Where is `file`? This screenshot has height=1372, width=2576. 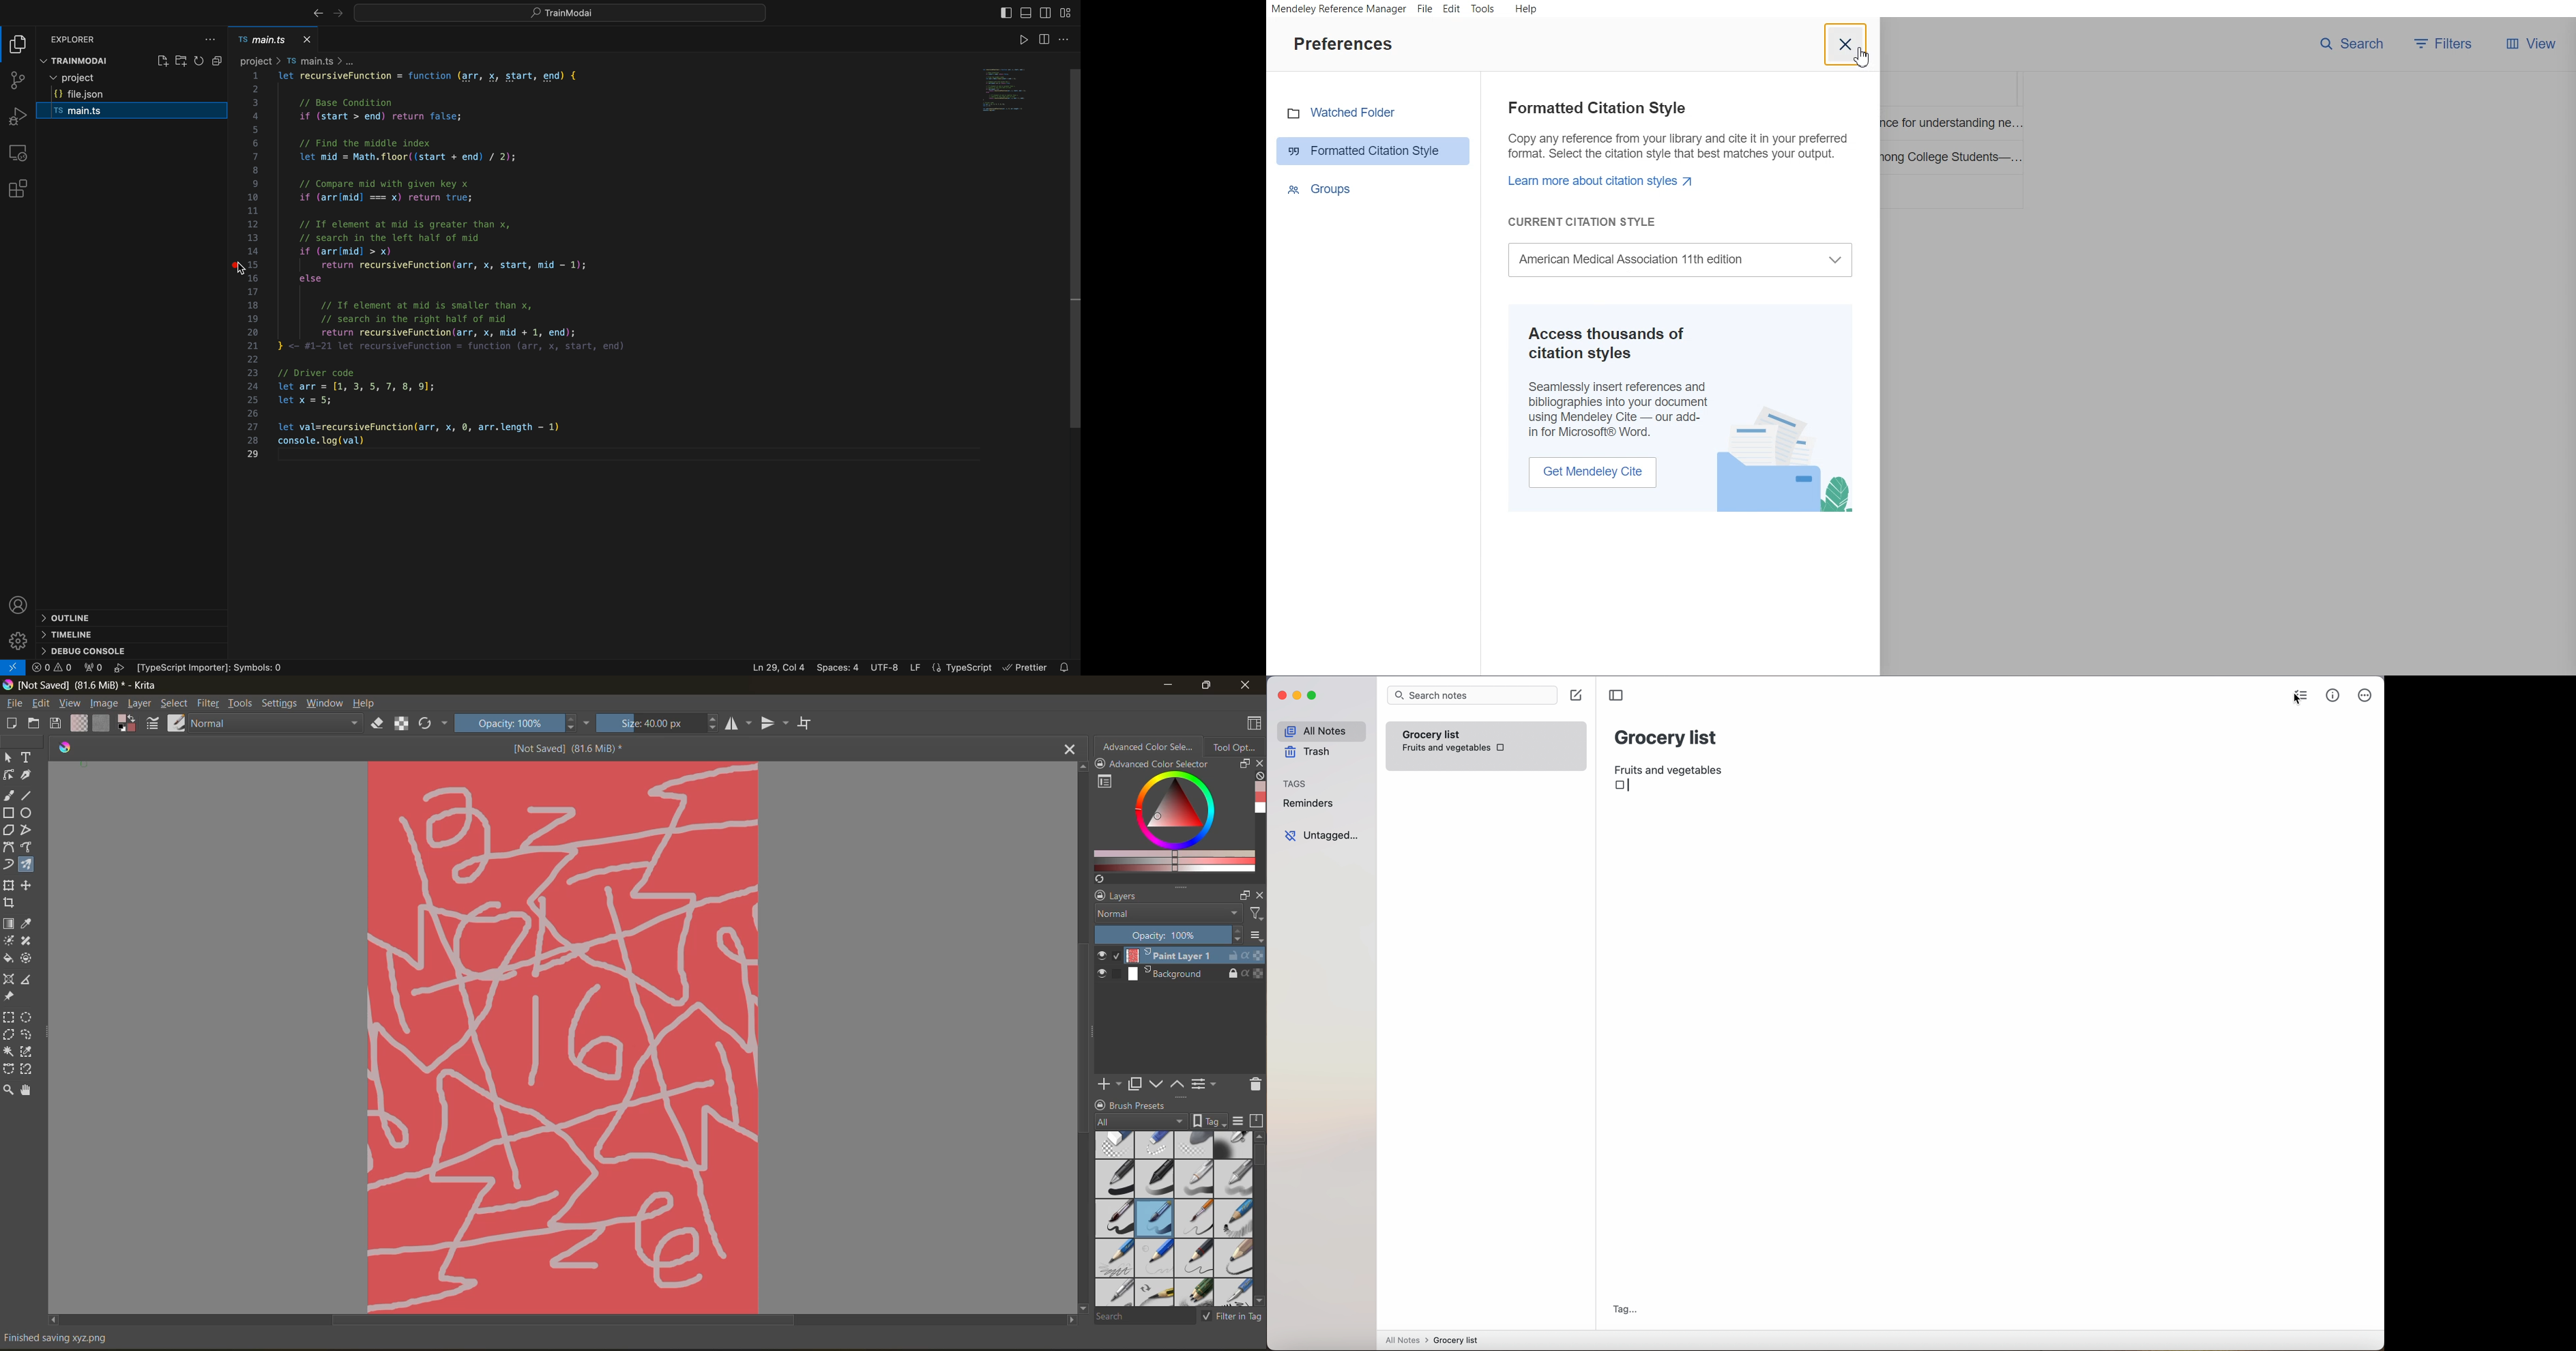
file is located at coordinates (15, 702).